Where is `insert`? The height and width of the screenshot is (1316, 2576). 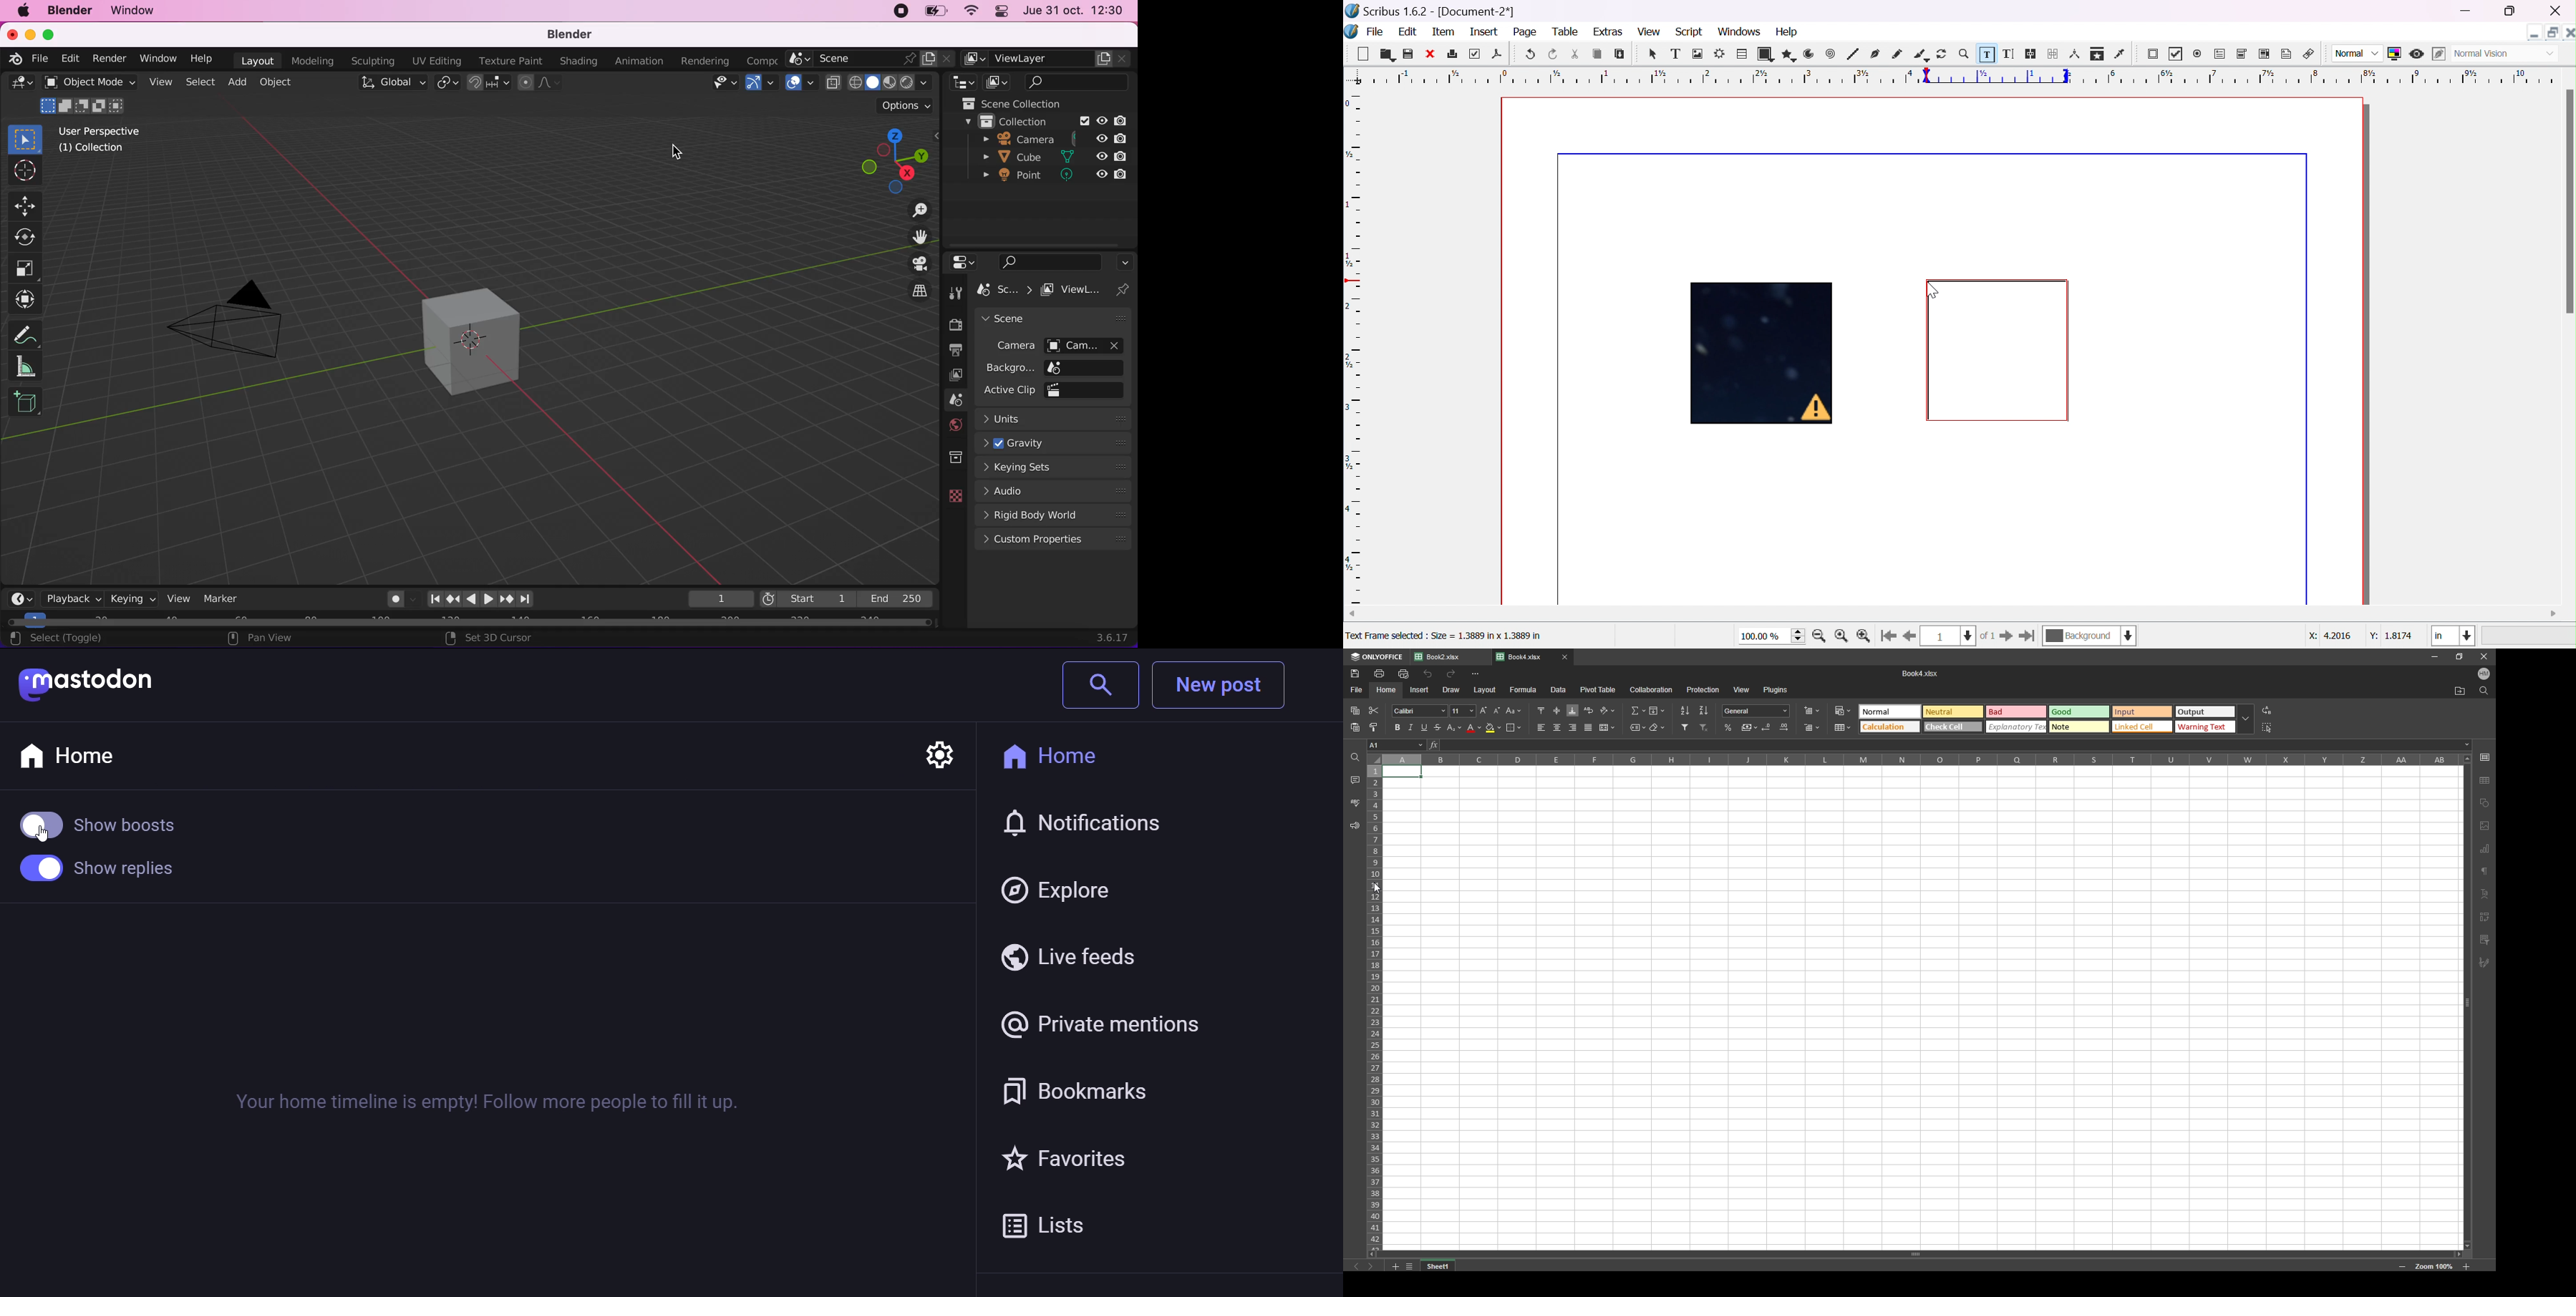 insert is located at coordinates (1486, 32).